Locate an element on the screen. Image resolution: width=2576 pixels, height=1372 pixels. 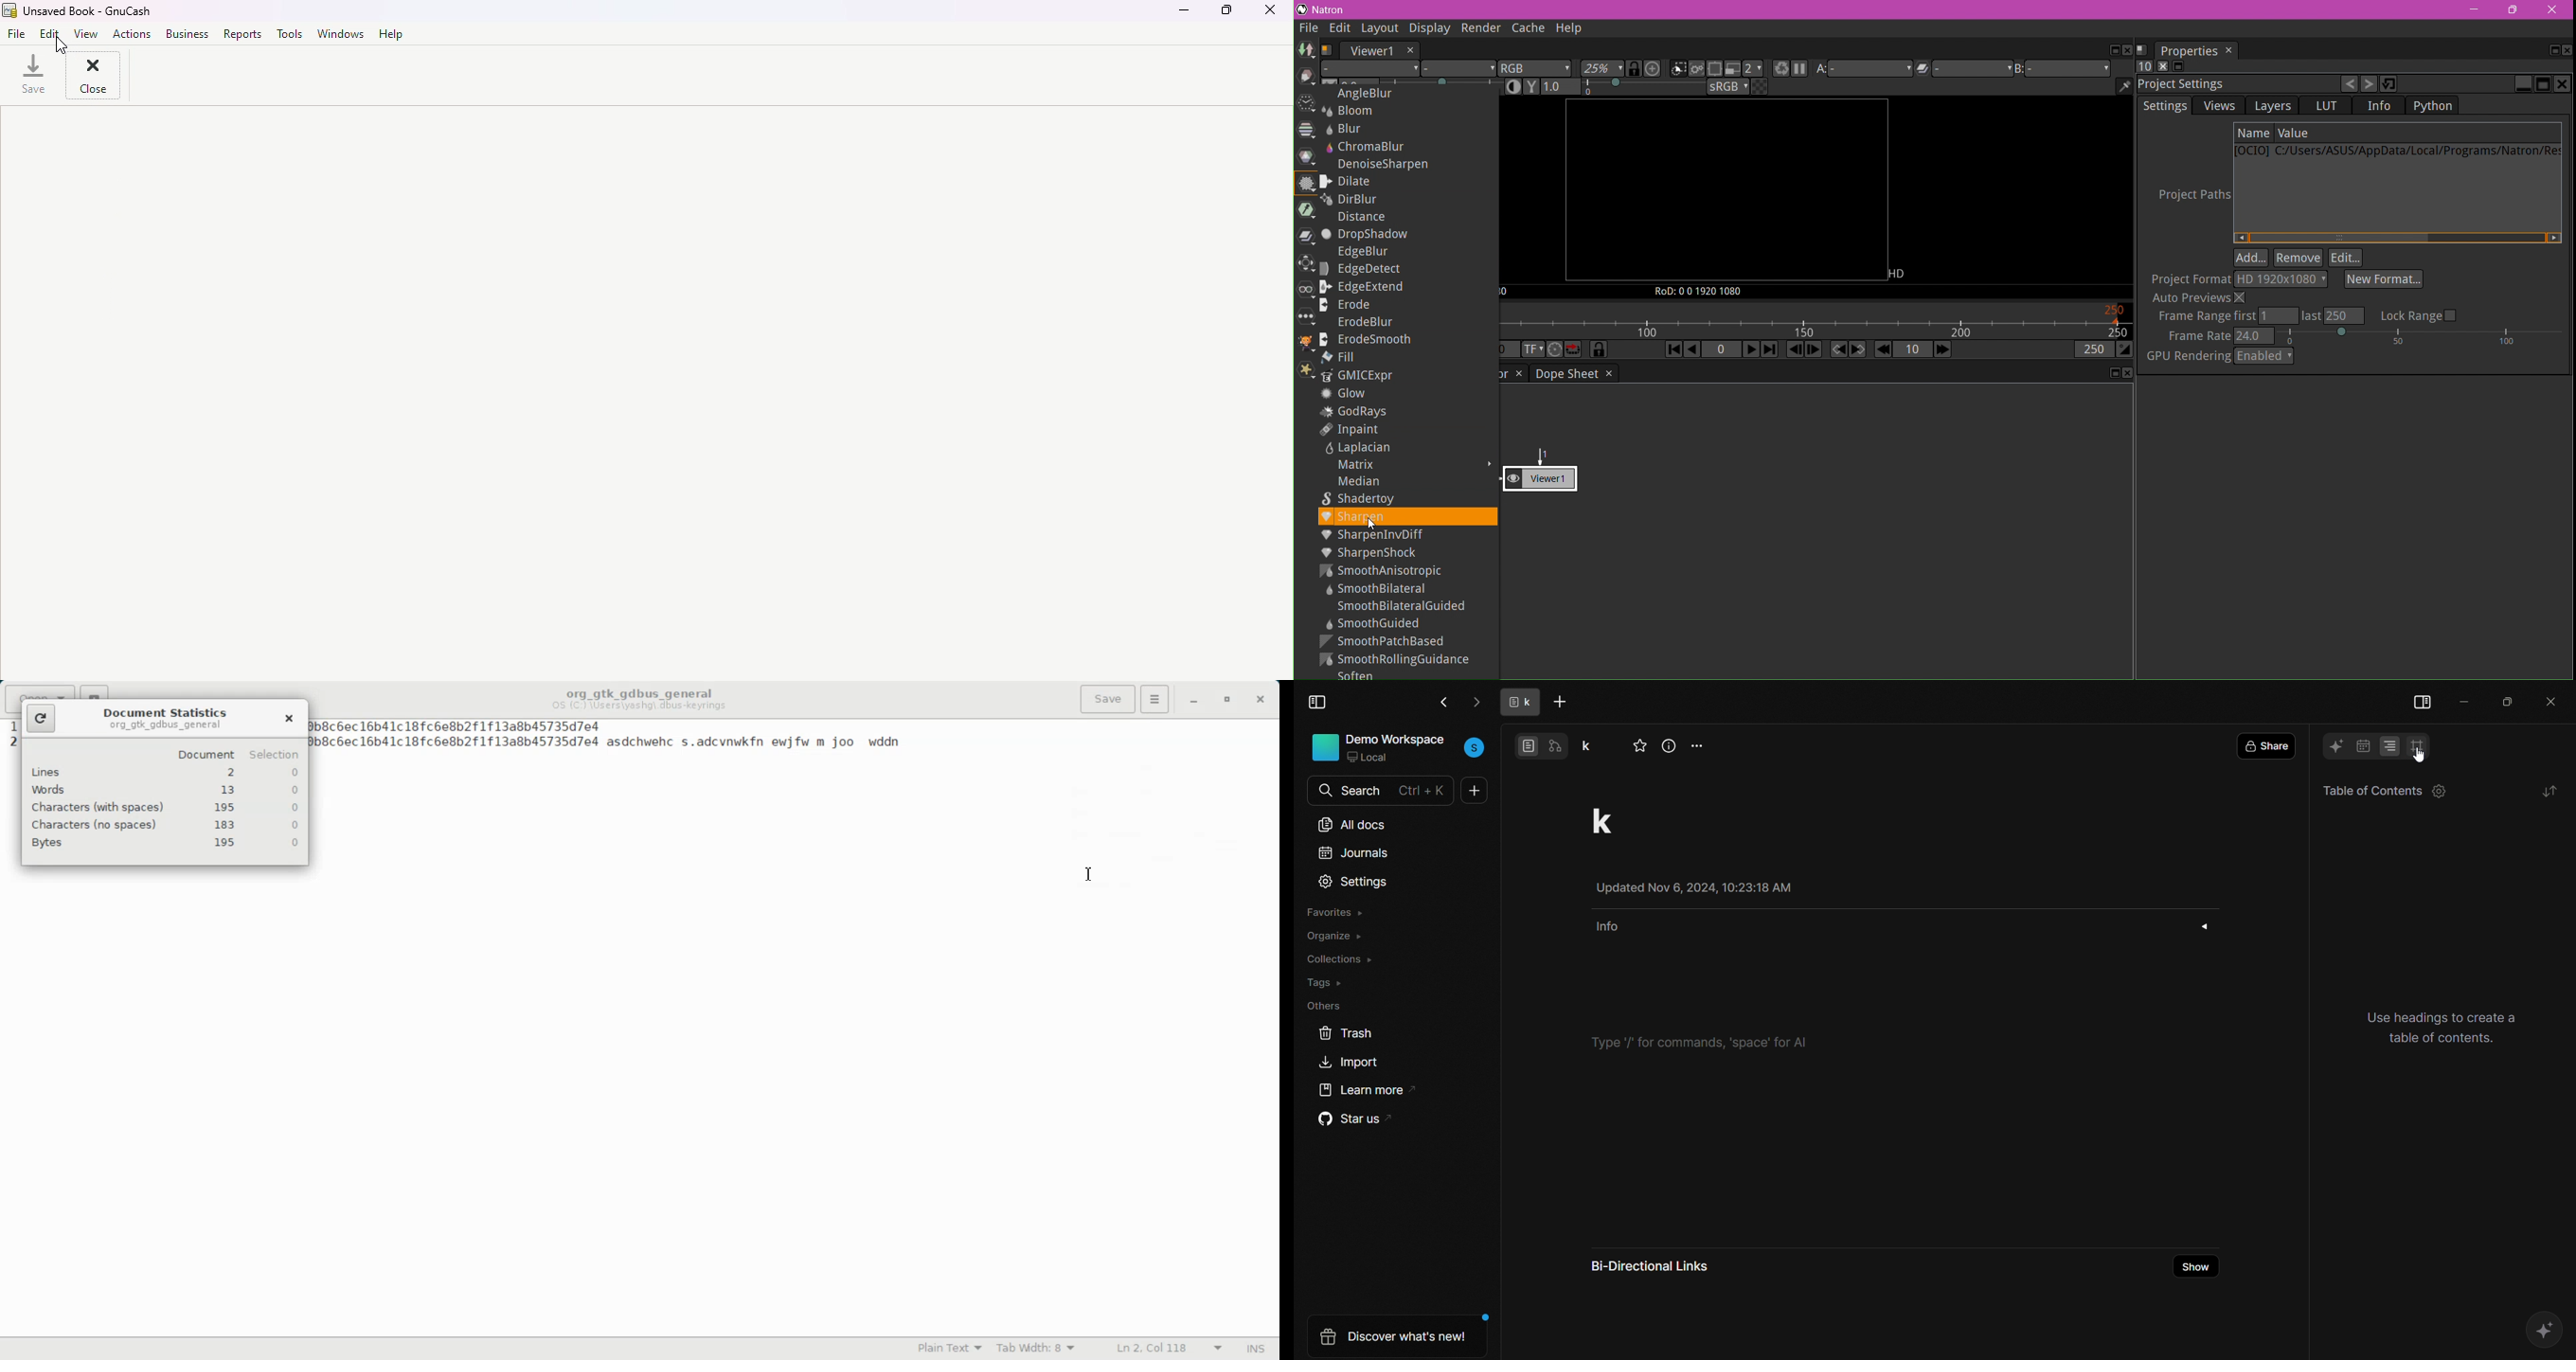
demo workspace is located at coordinates (1397, 739).